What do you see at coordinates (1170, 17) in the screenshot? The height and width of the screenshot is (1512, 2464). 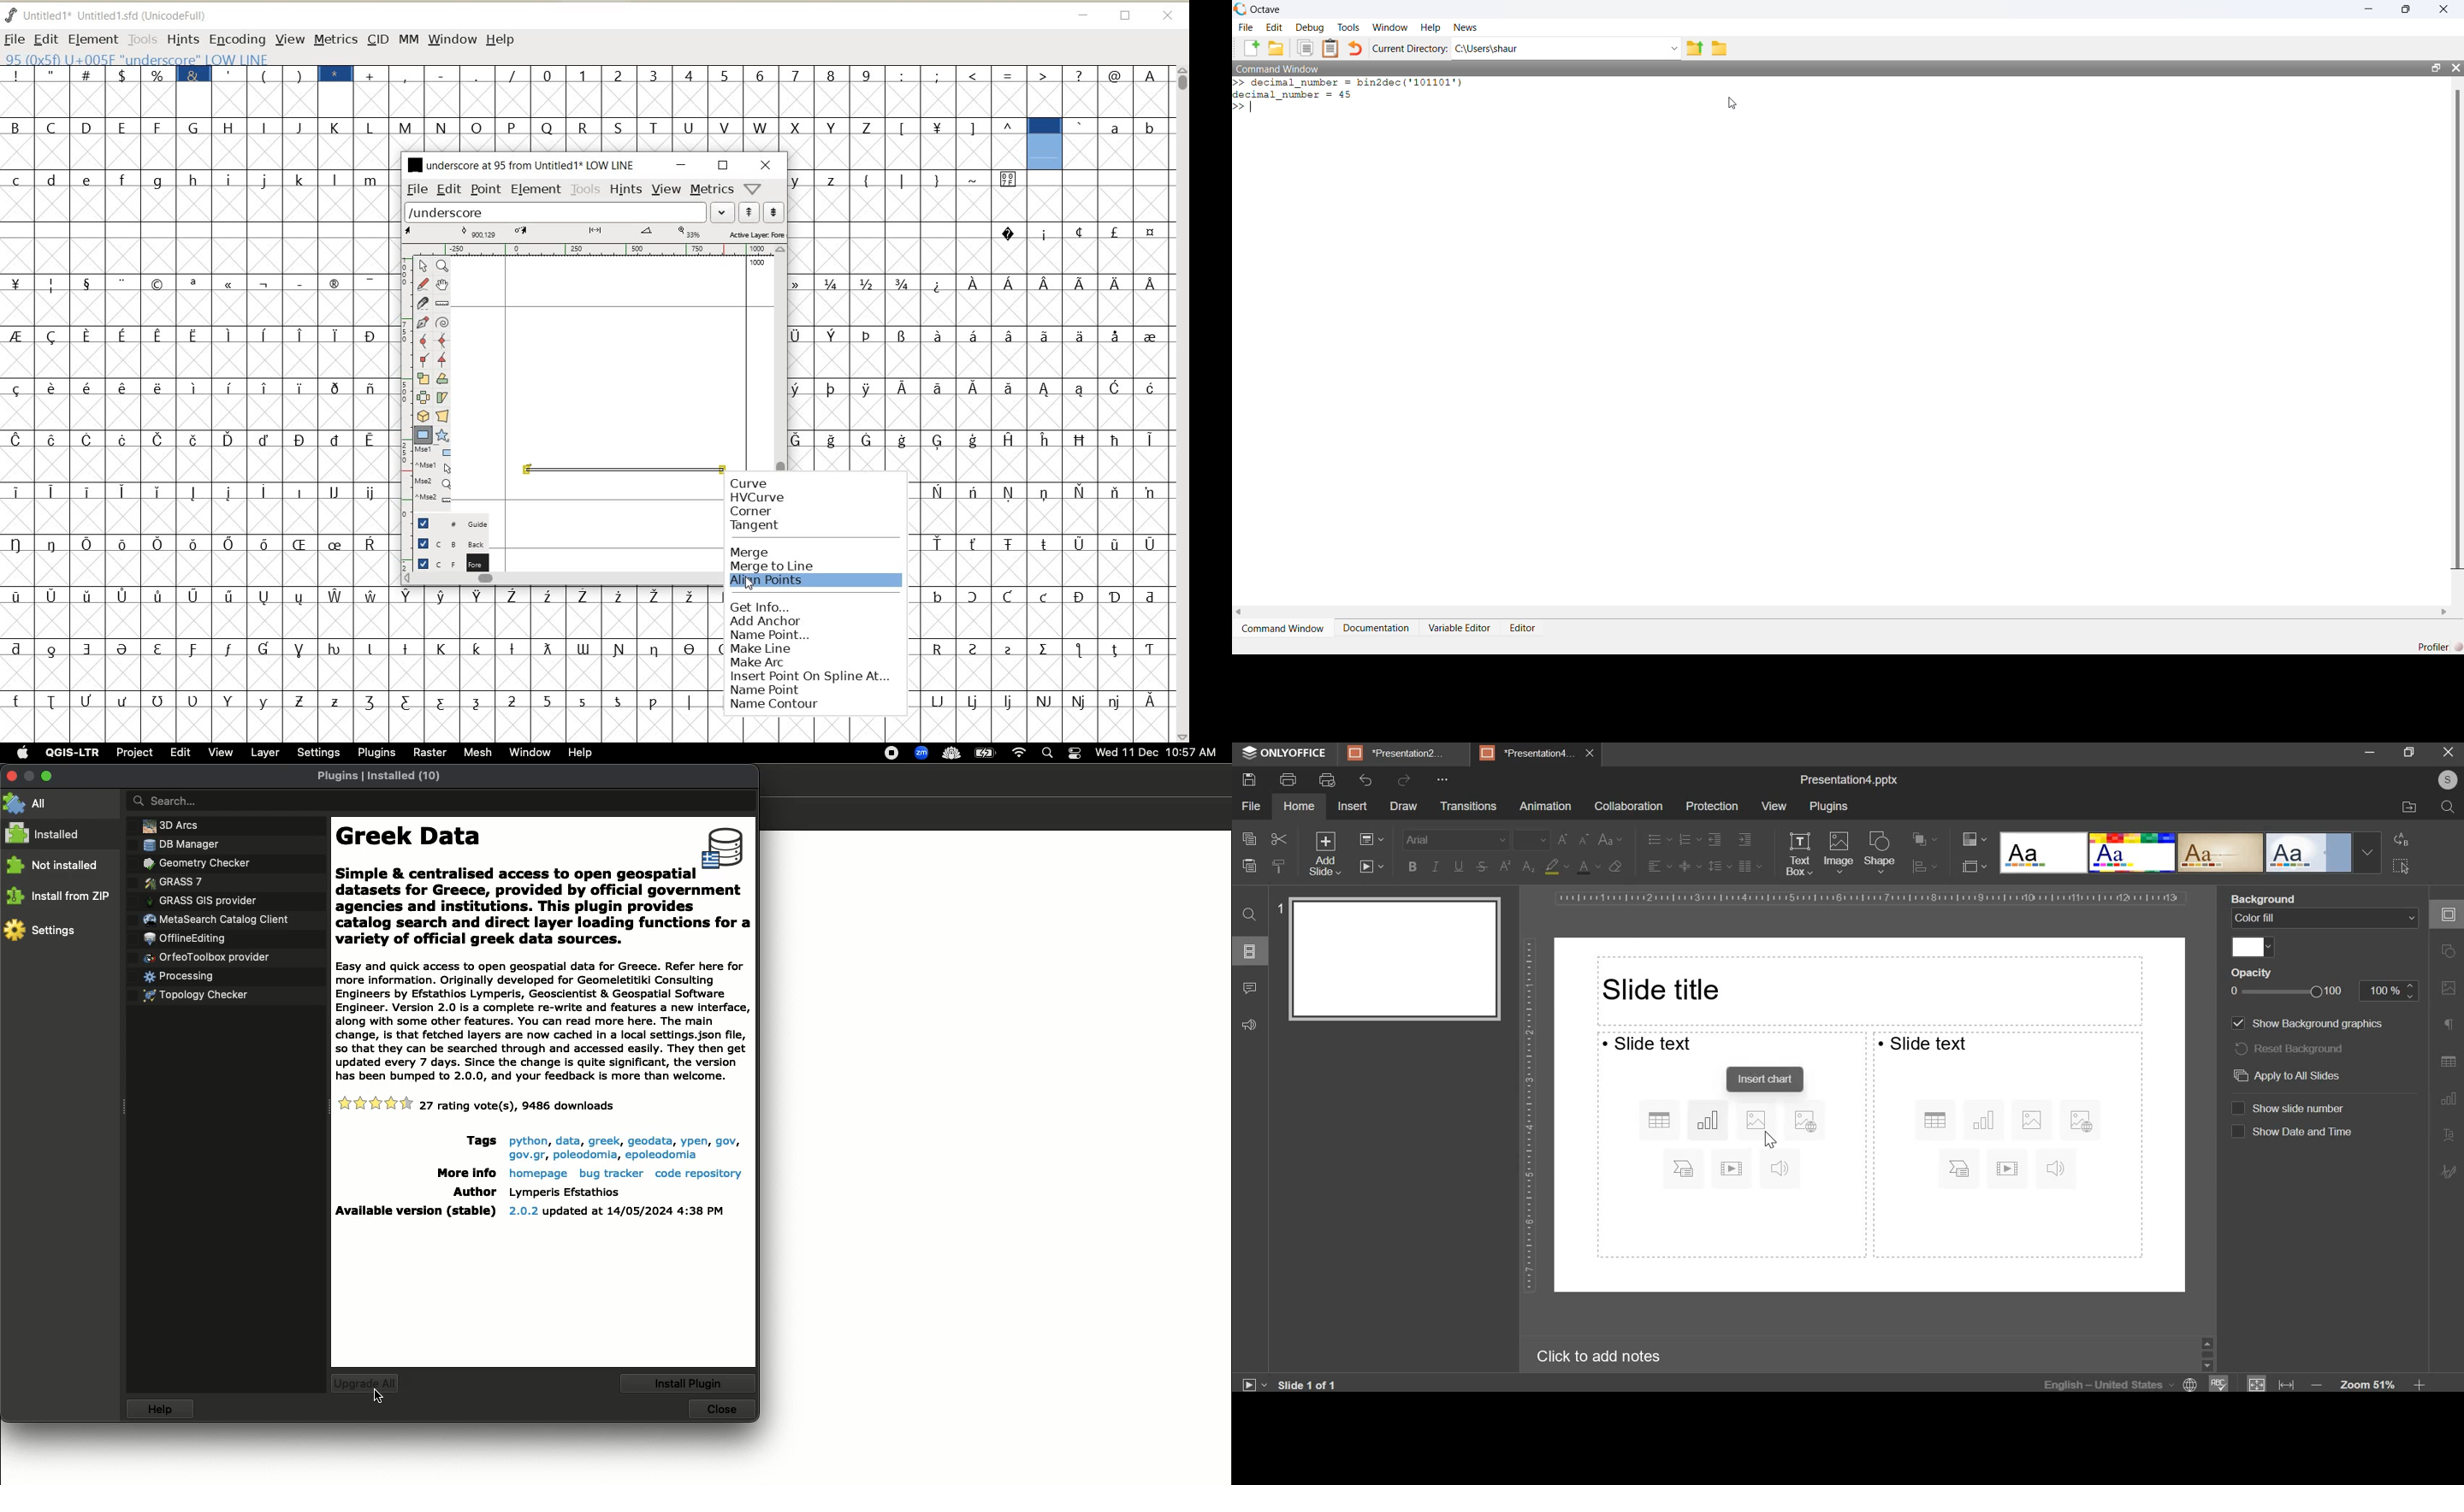 I see `CLOSE` at bounding box center [1170, 17].